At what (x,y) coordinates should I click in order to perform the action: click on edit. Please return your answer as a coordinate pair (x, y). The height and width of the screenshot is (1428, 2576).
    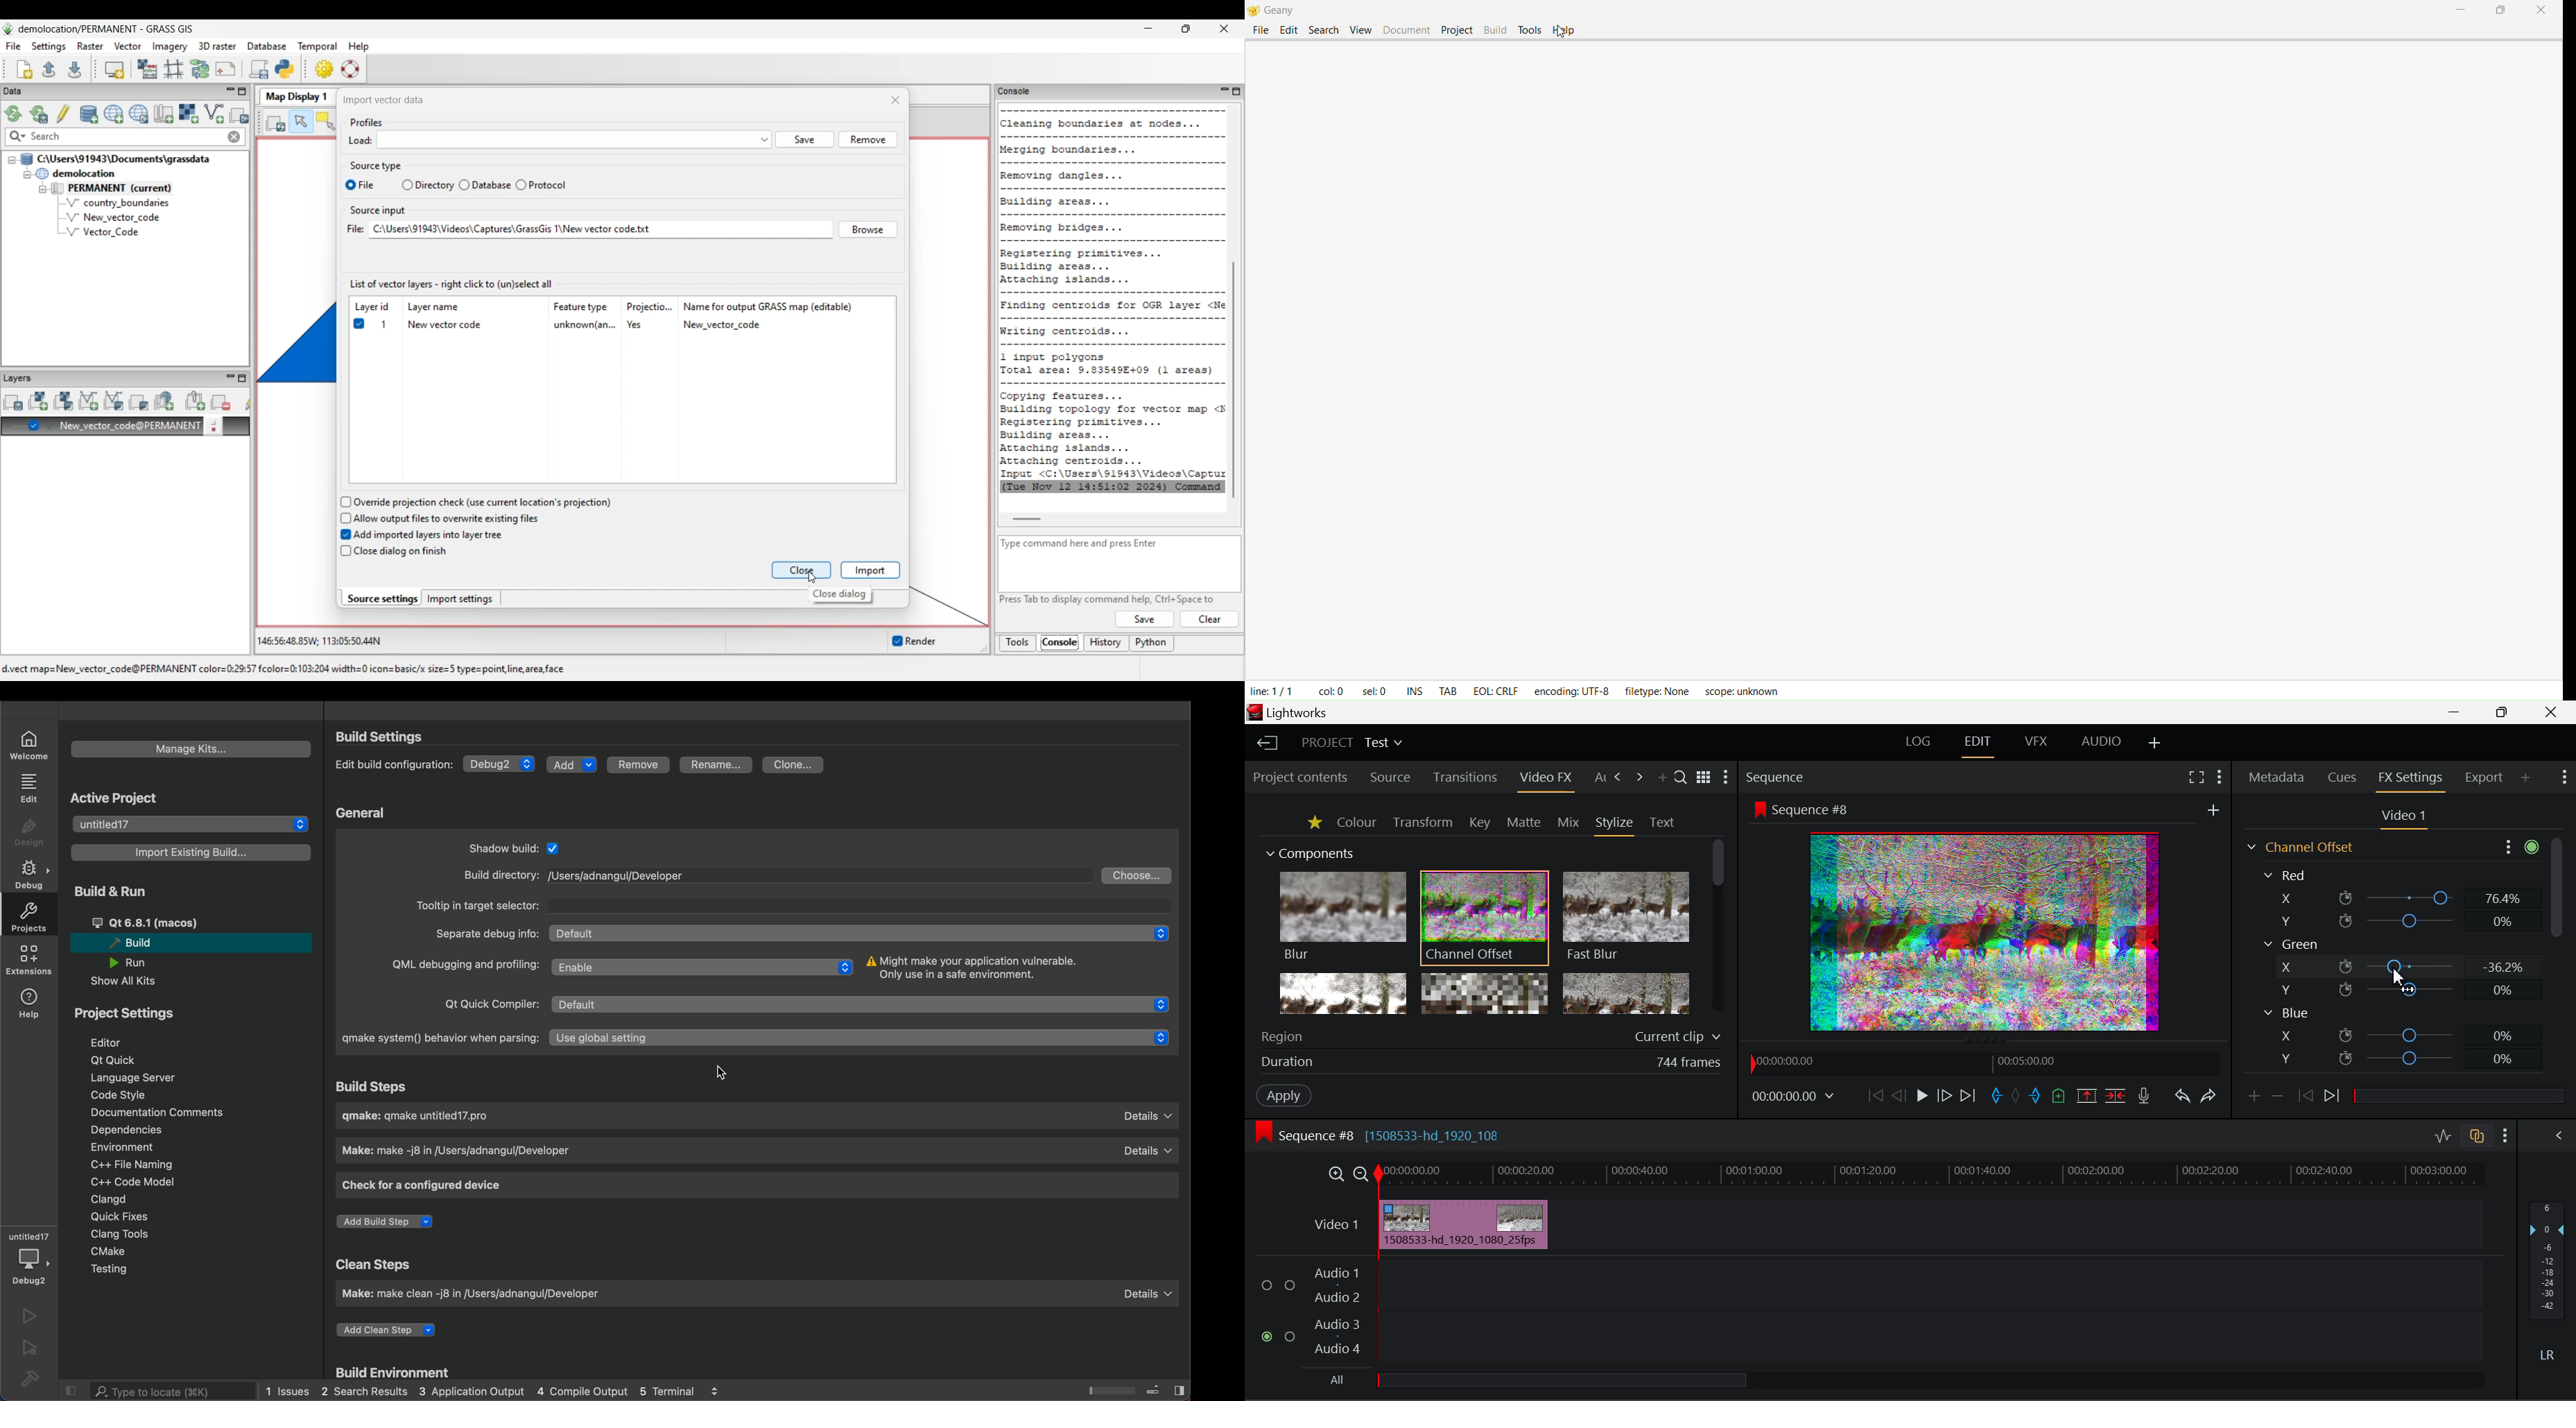
    Looking at the image, I should click on (1288, 30).